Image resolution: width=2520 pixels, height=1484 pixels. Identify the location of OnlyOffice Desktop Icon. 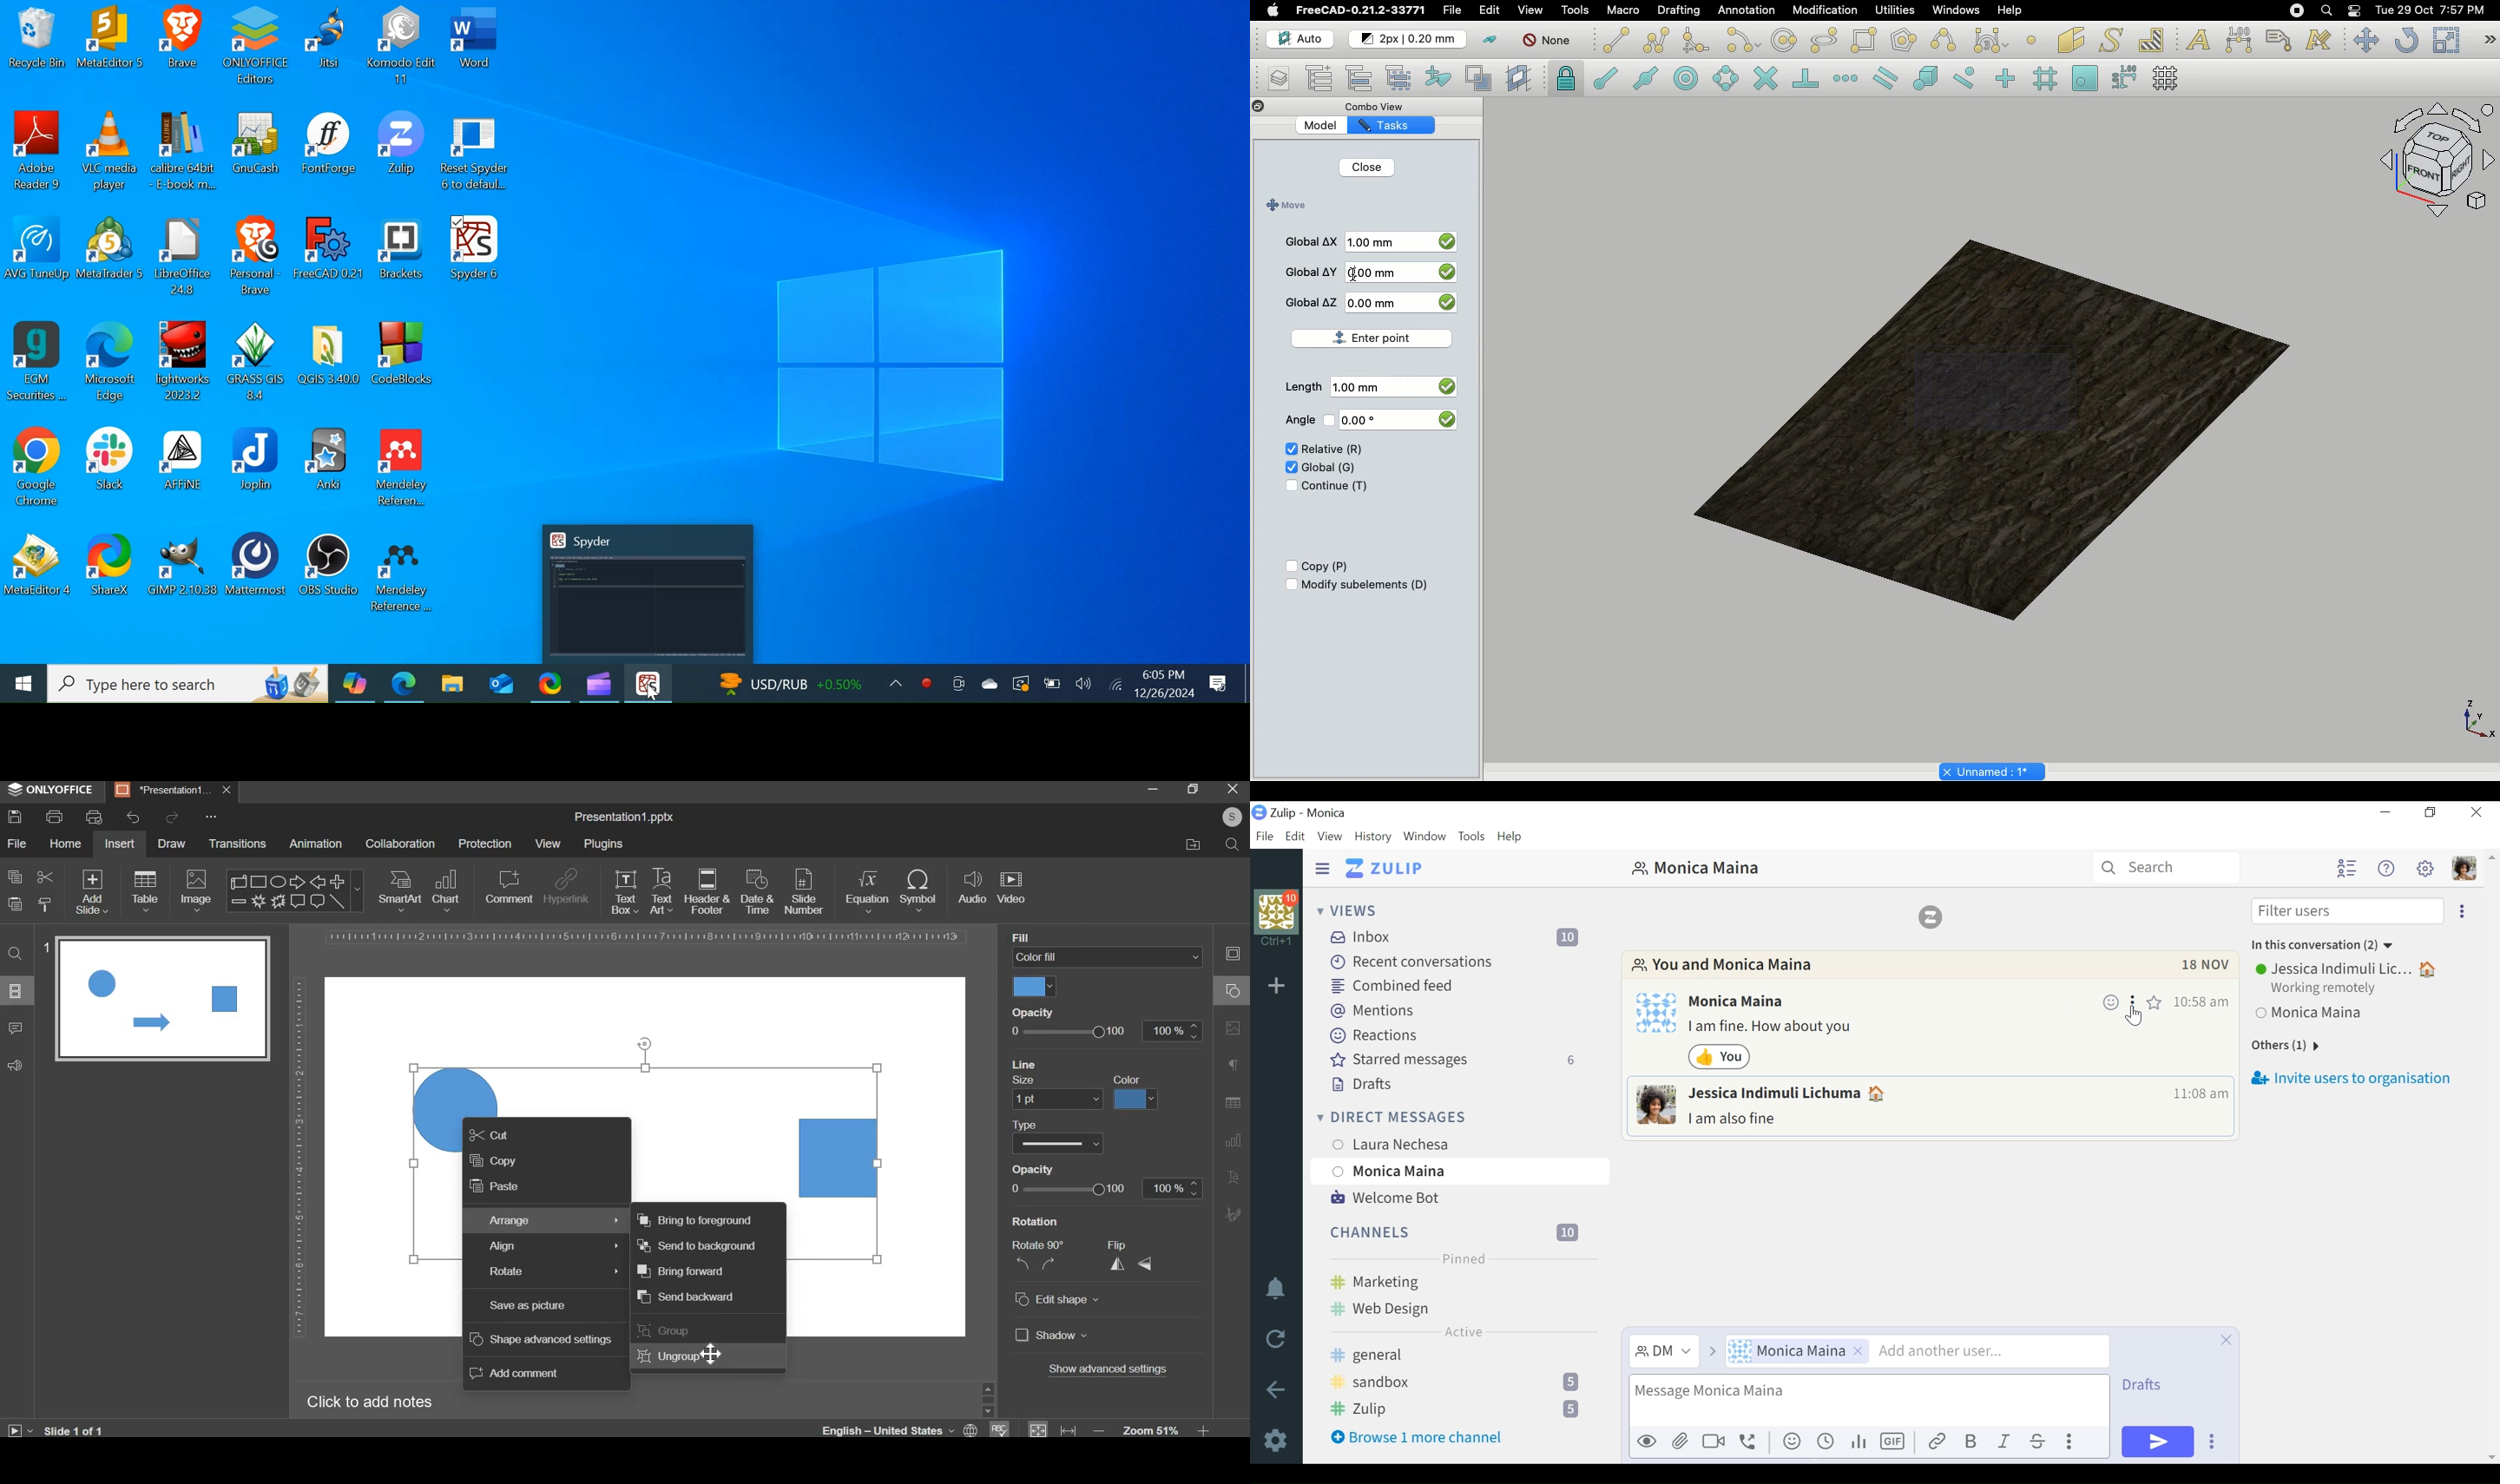
(255, 47).